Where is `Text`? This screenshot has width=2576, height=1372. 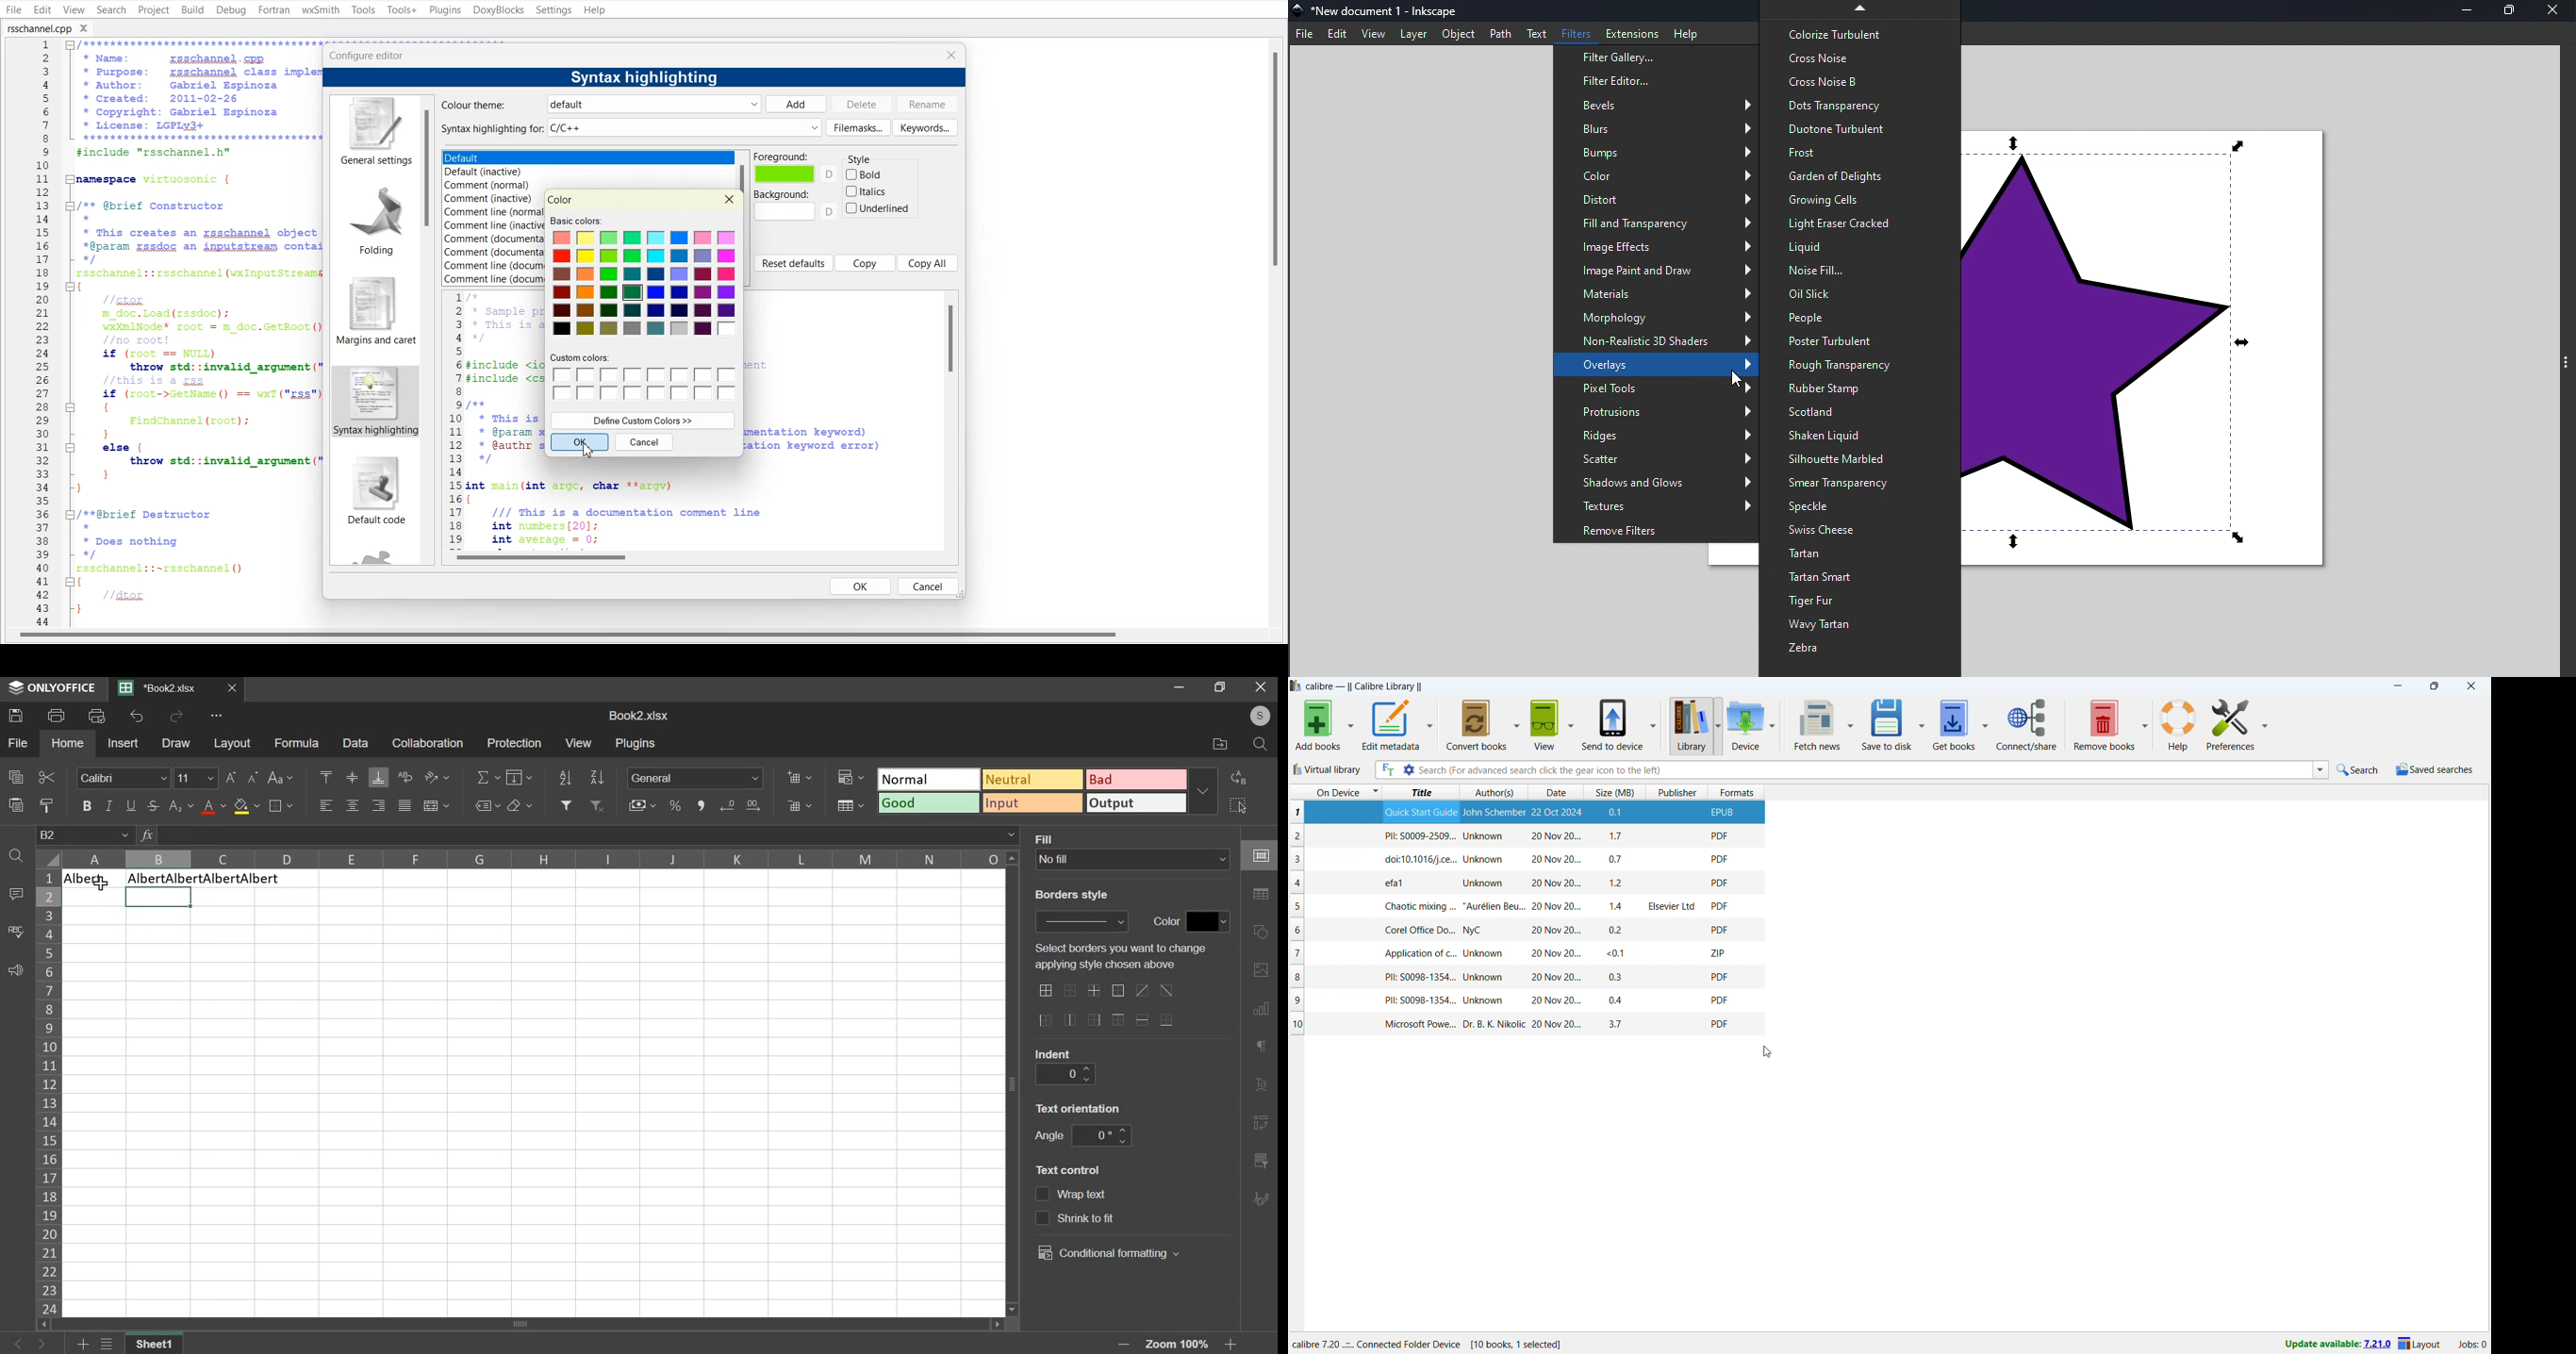
Text is located at coordinates (1533, 33).